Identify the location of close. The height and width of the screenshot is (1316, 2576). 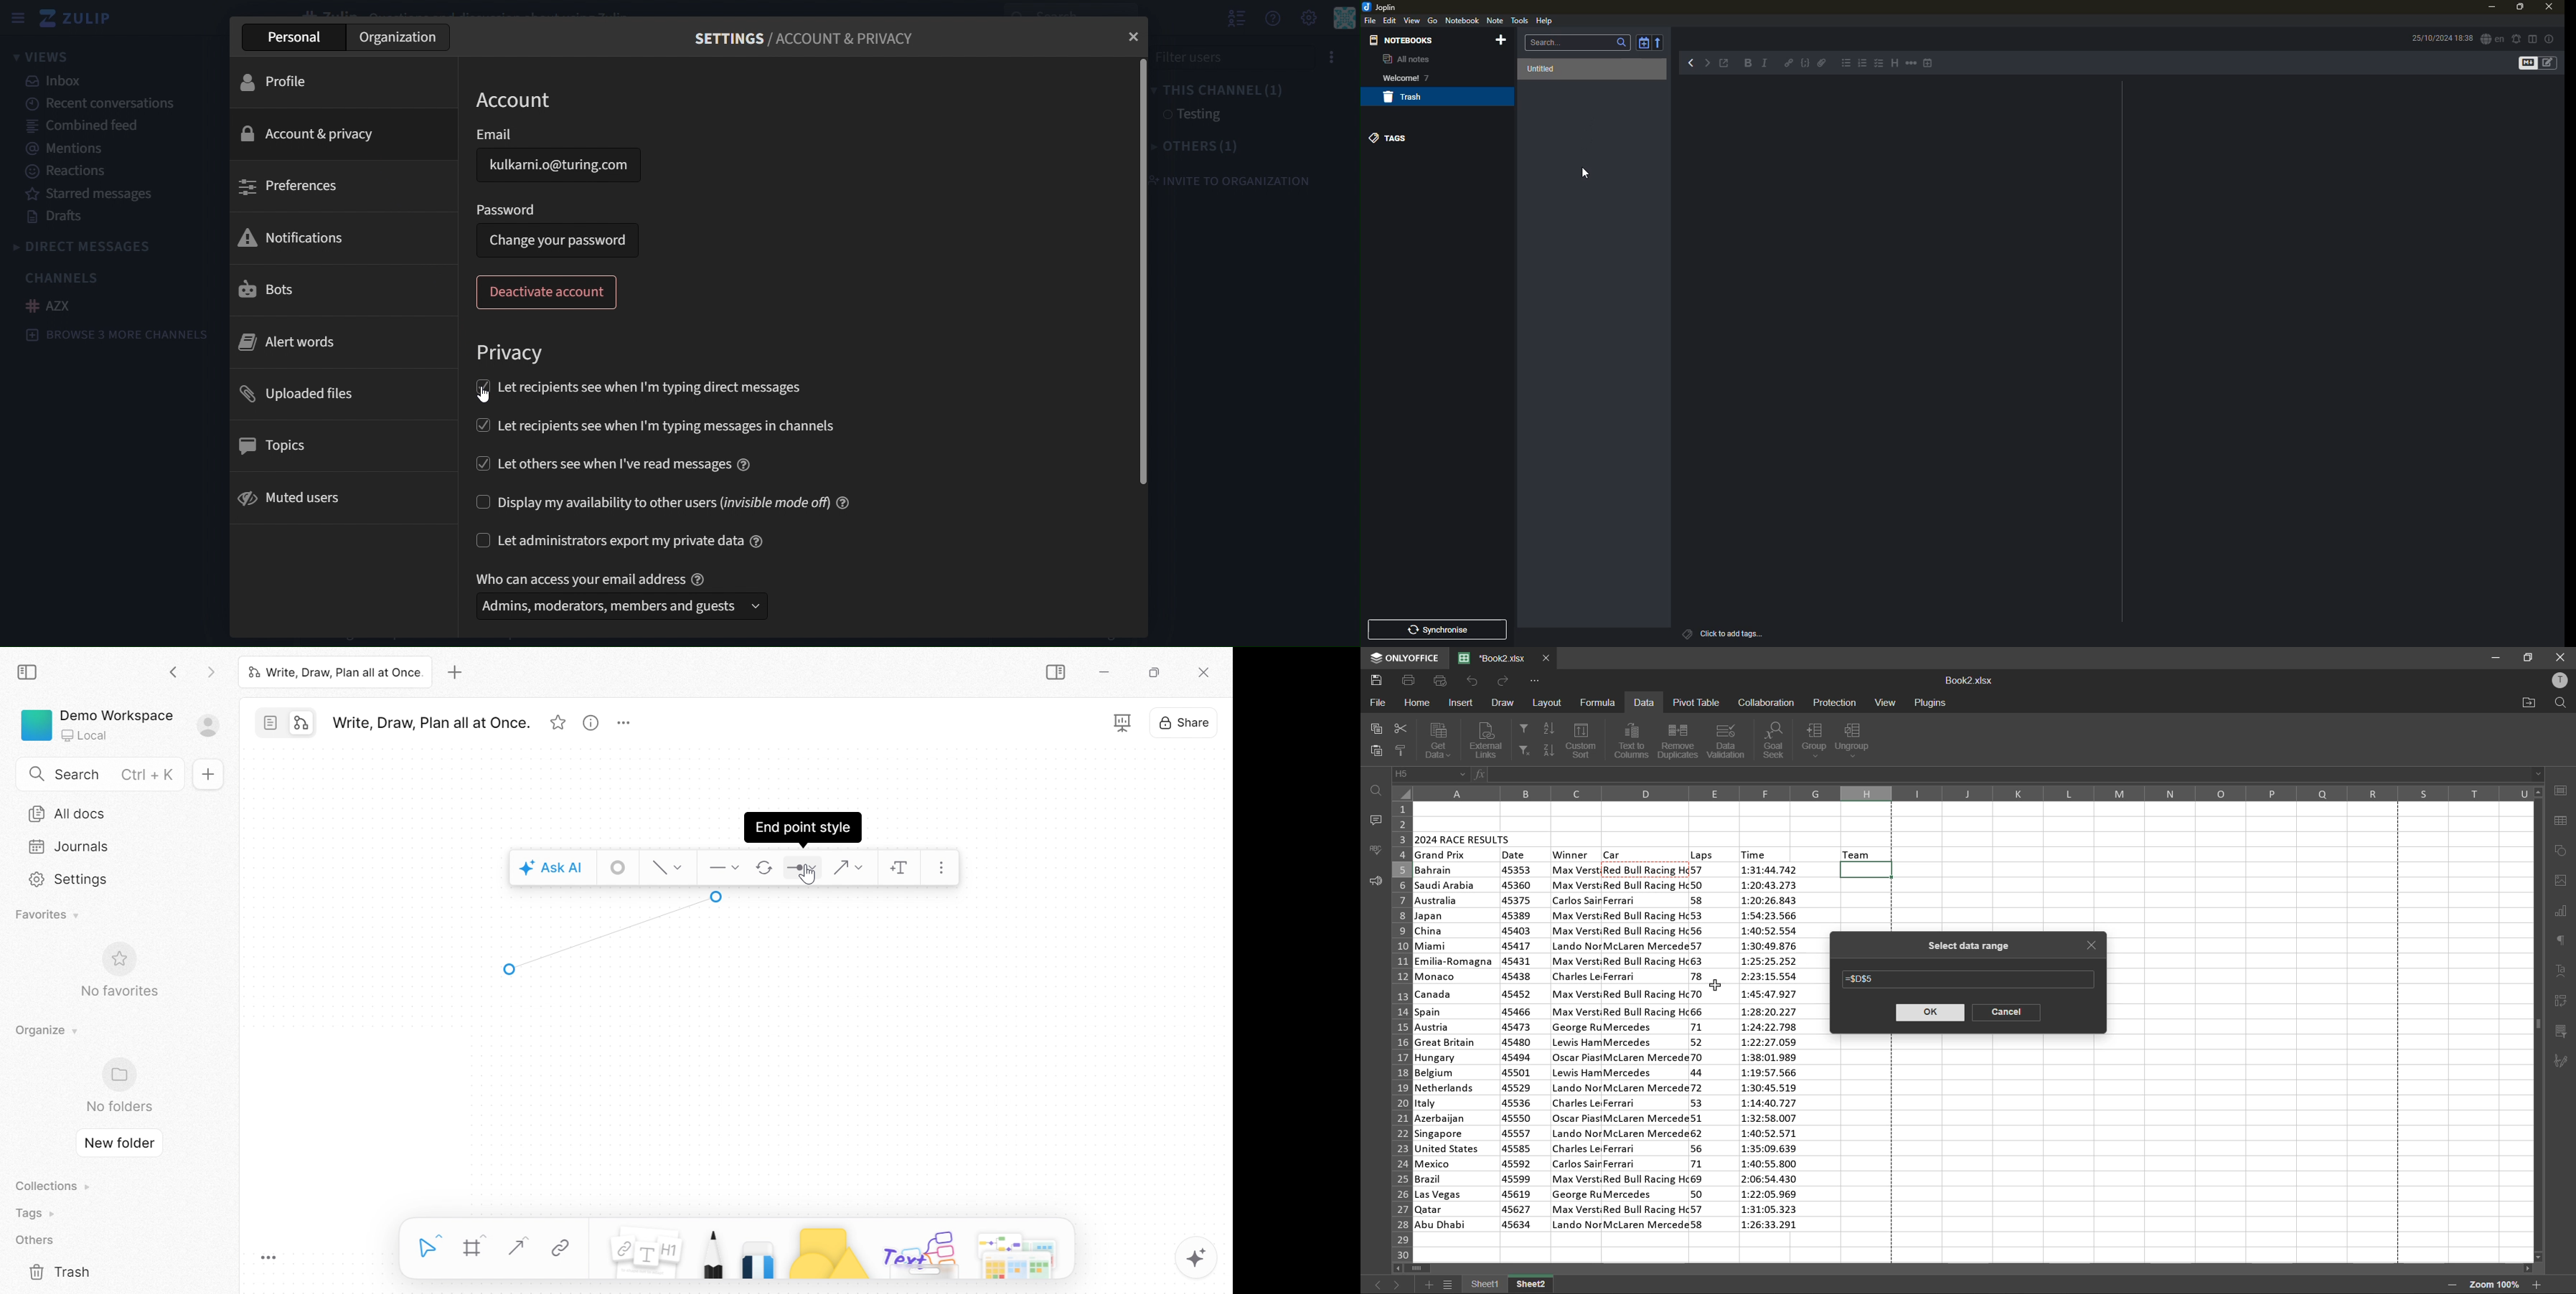
(1123, 37).